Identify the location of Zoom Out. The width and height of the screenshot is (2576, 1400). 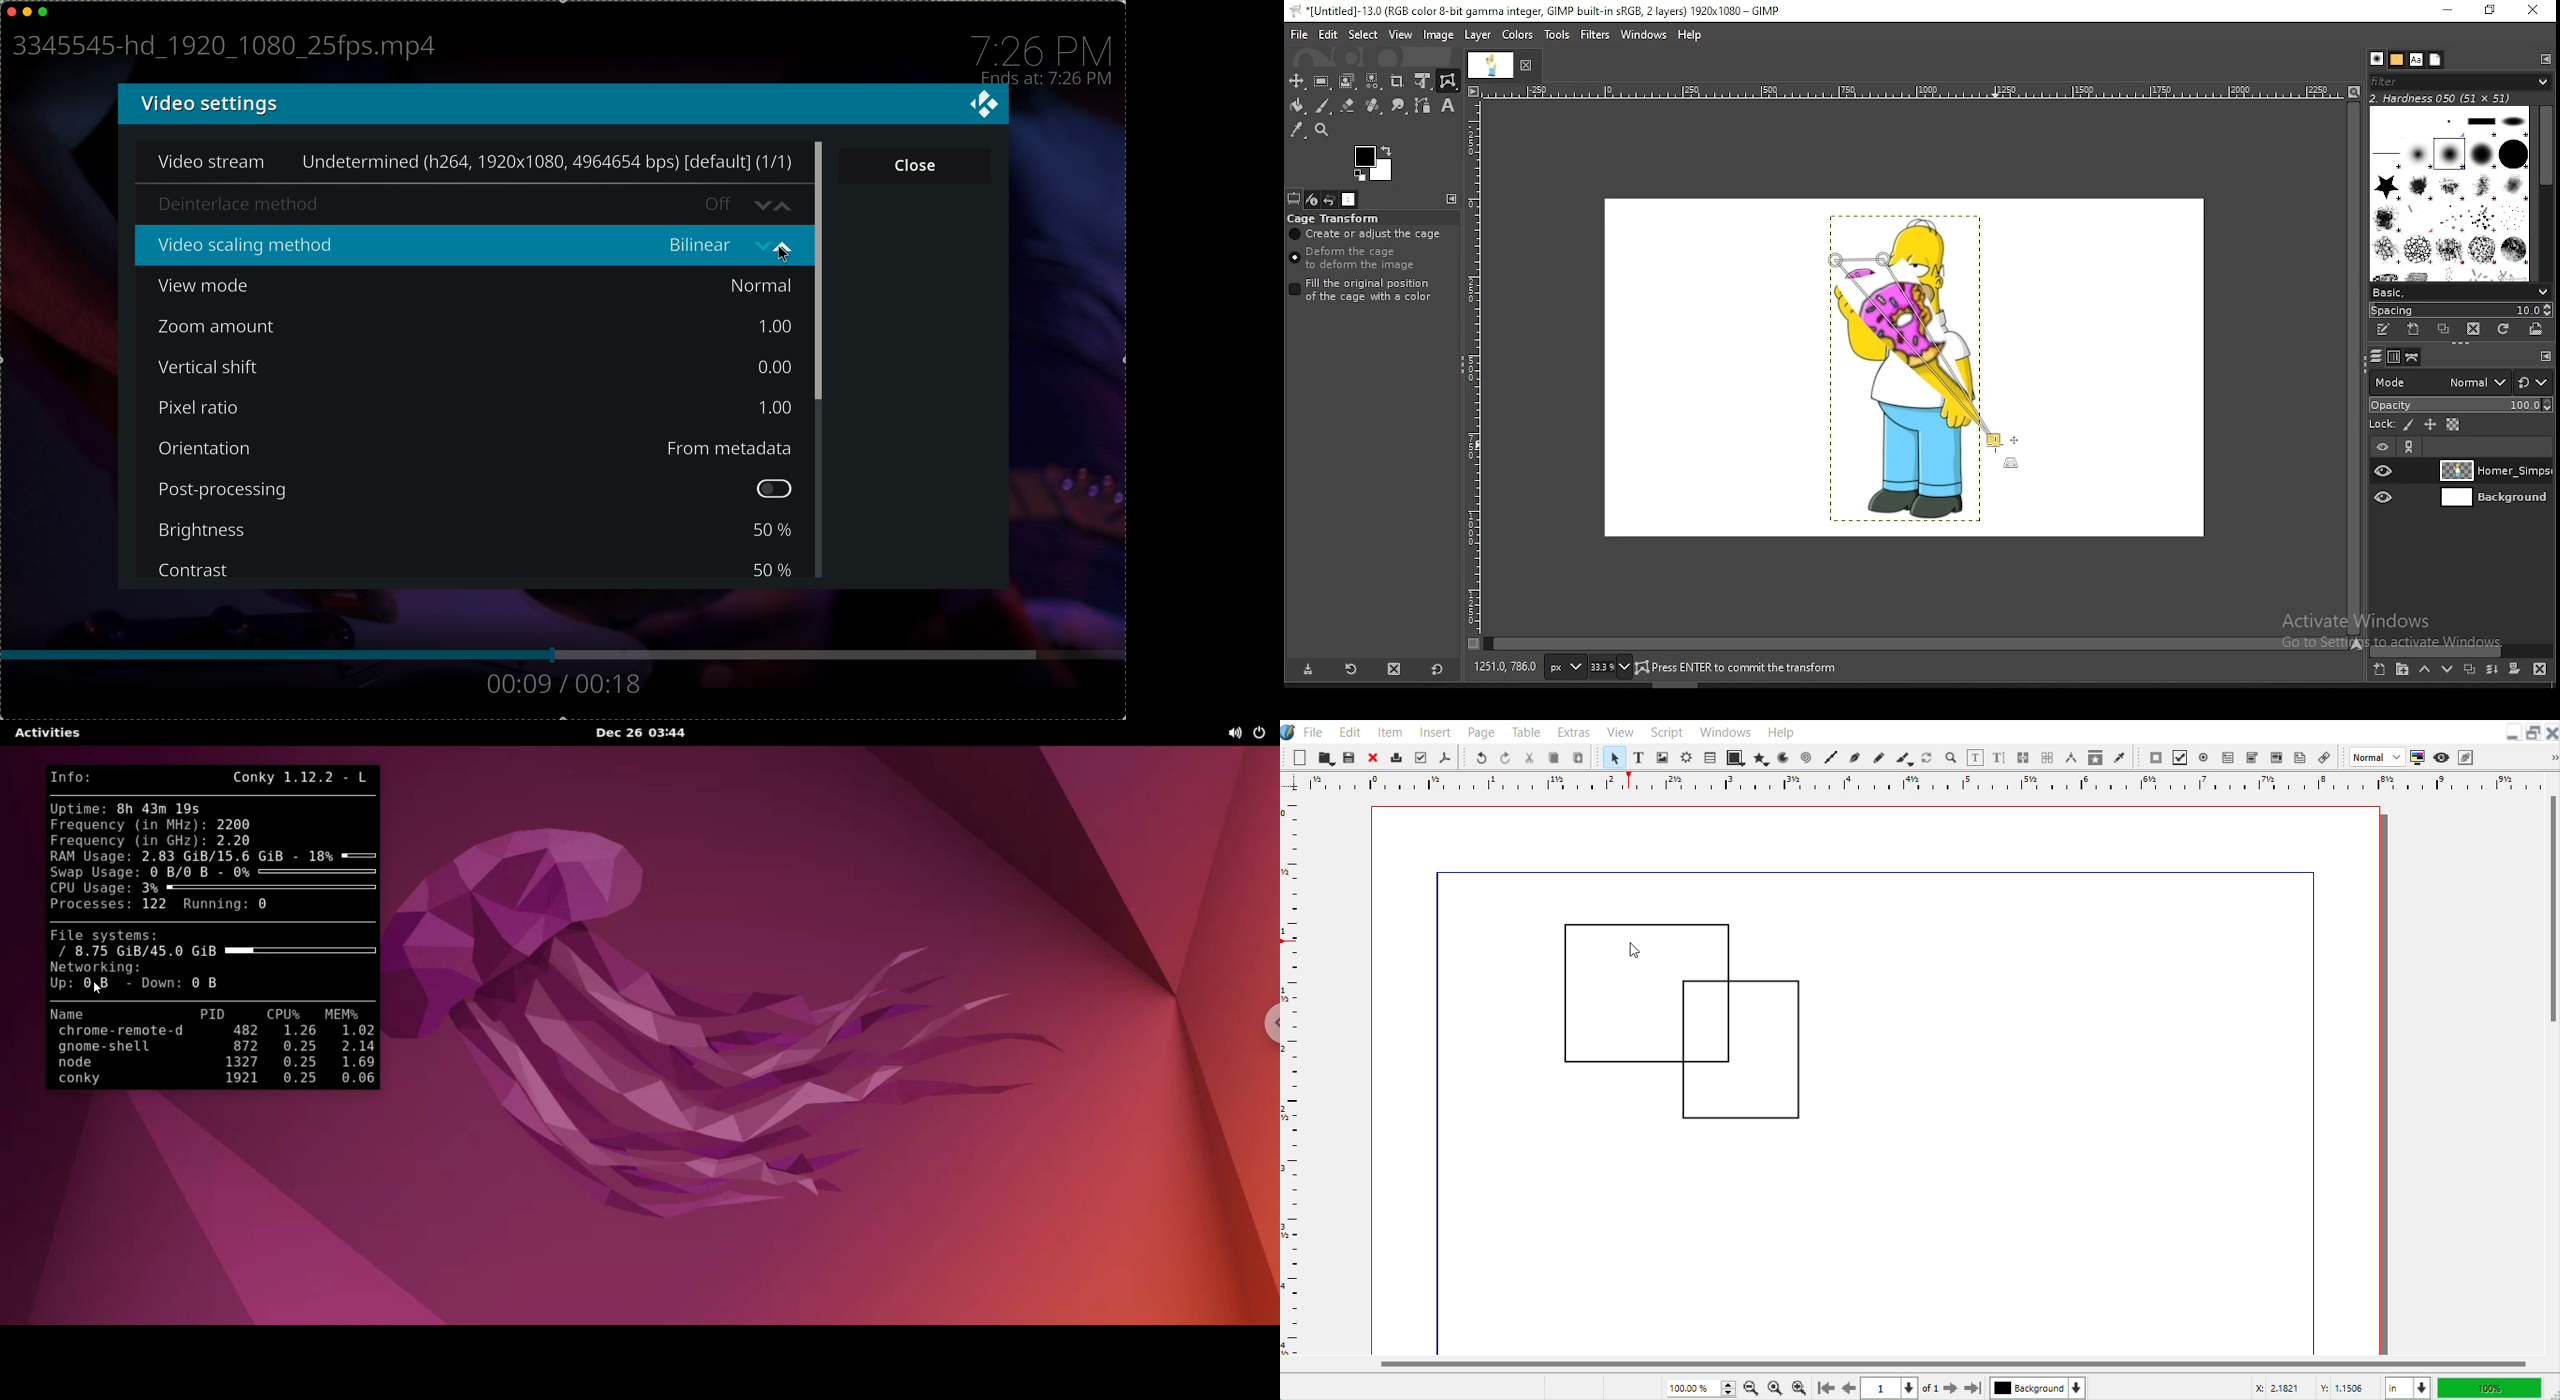
(1752, 1388).